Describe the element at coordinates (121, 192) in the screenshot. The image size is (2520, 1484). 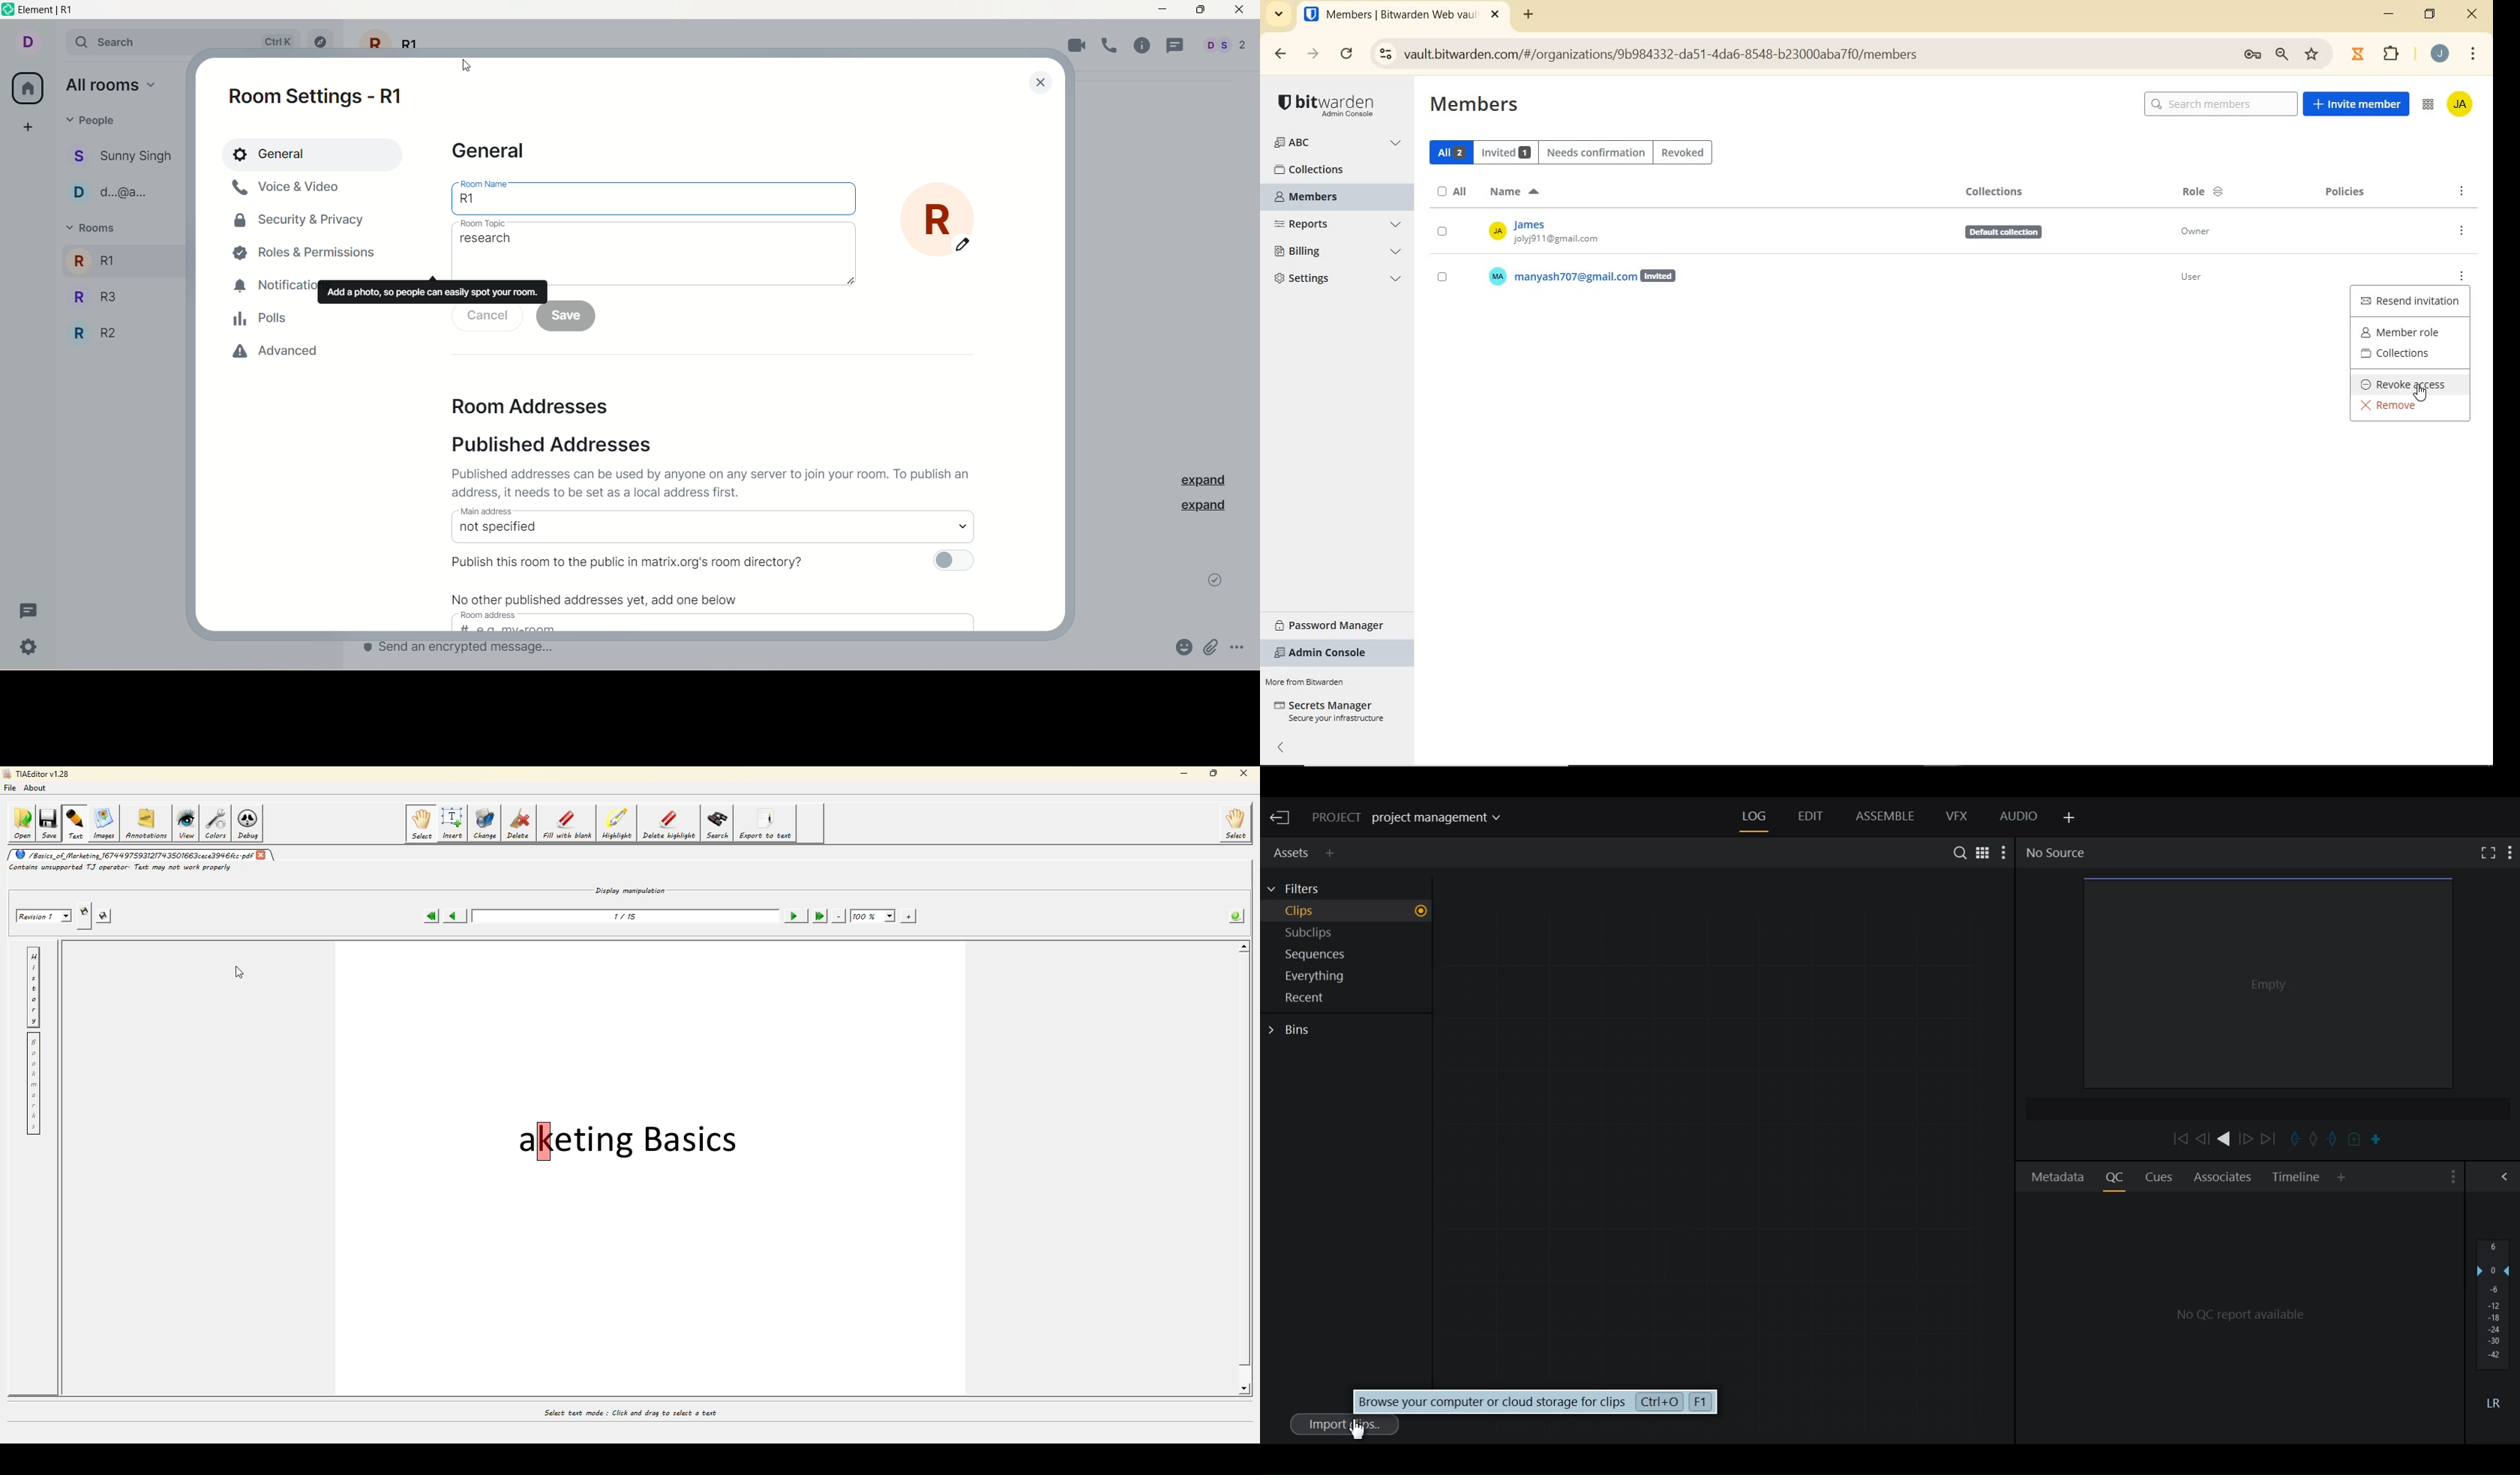
I see `people` at that location.